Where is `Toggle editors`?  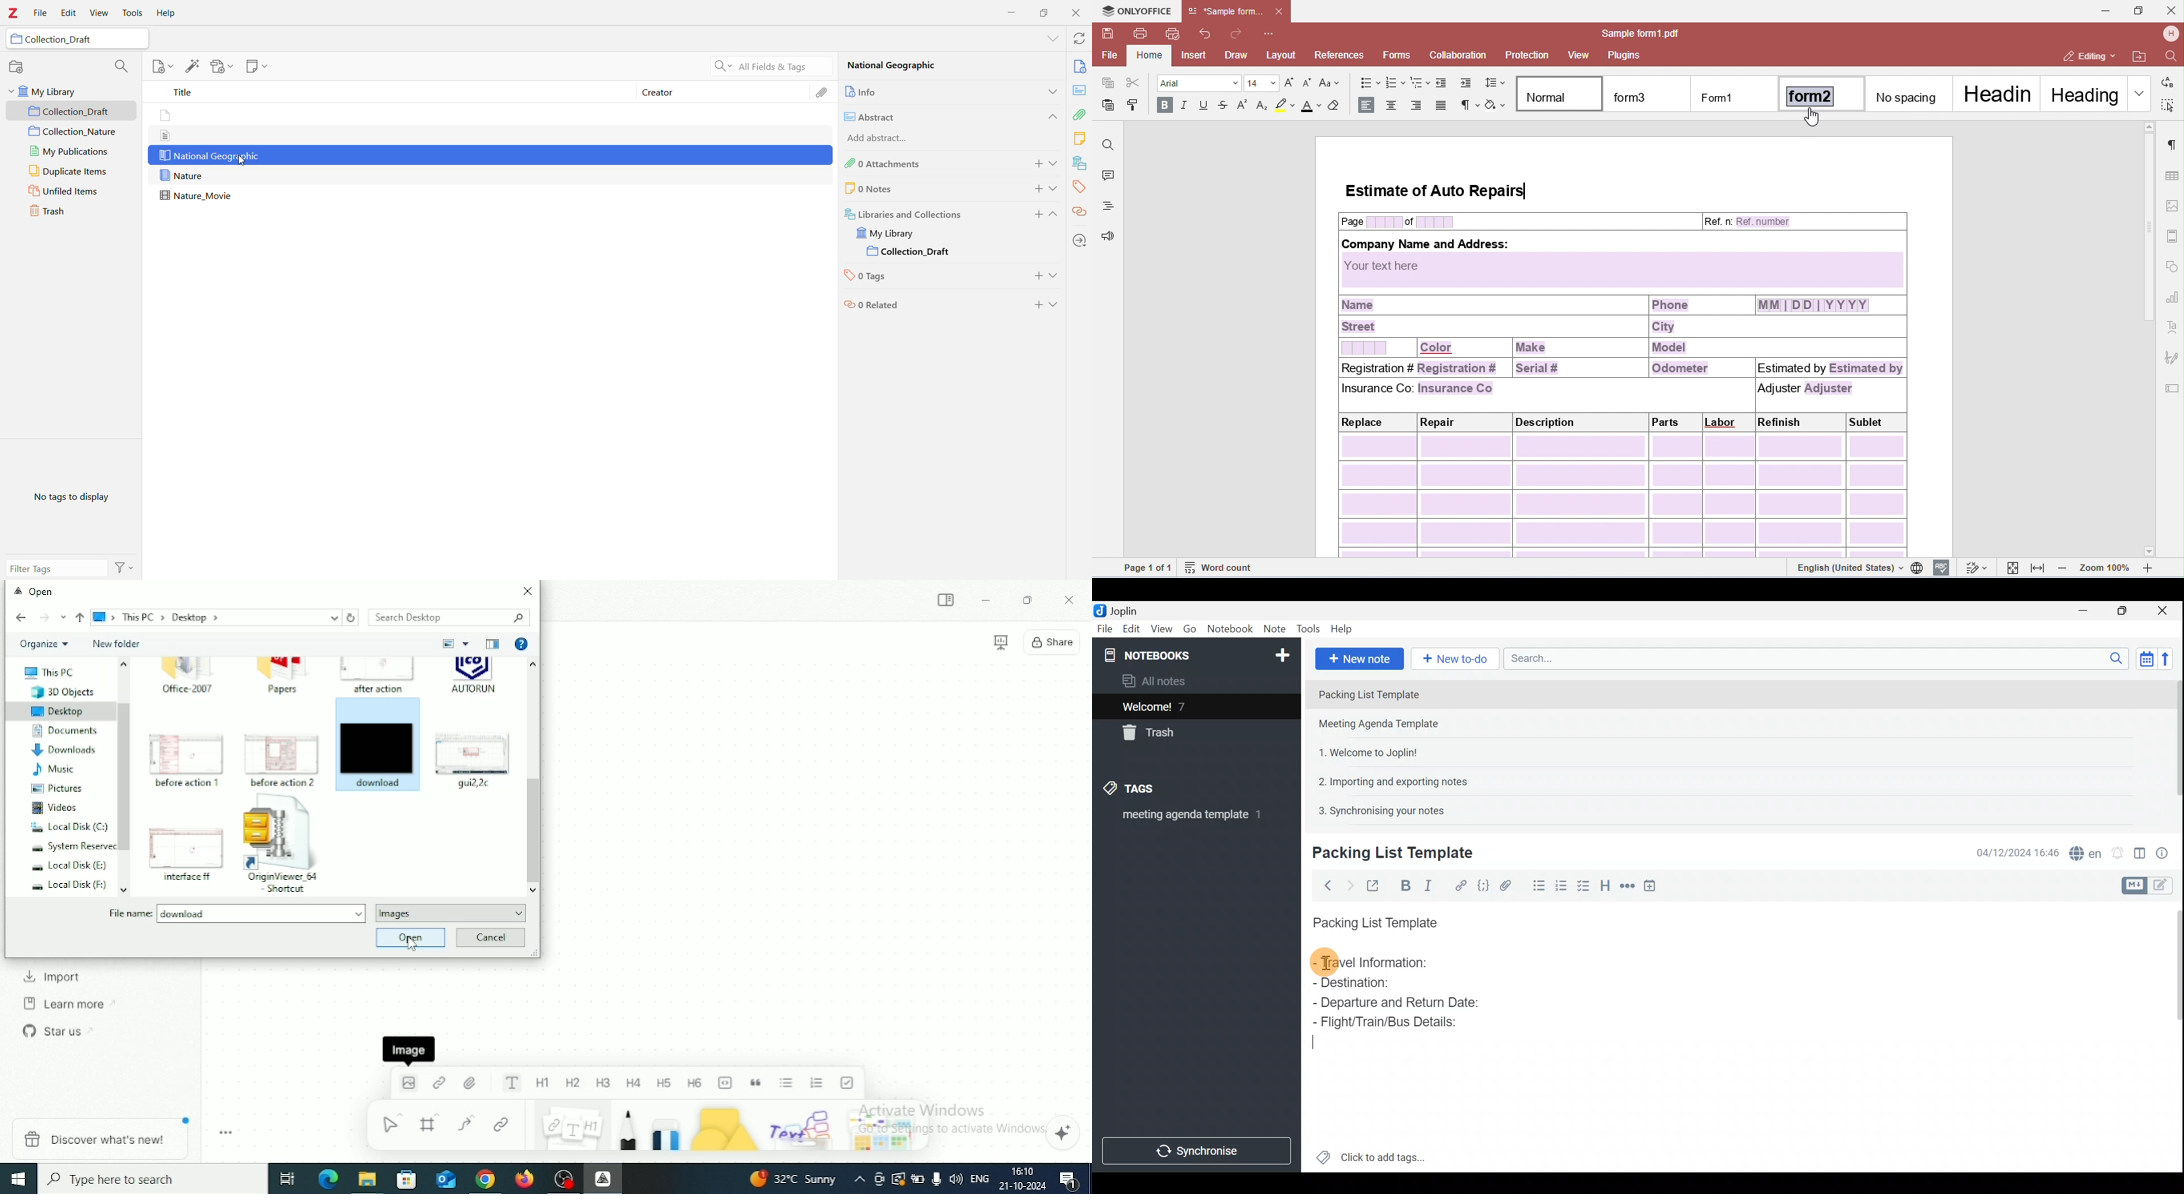 Toggle editors is located at coordinates (2166, 886).